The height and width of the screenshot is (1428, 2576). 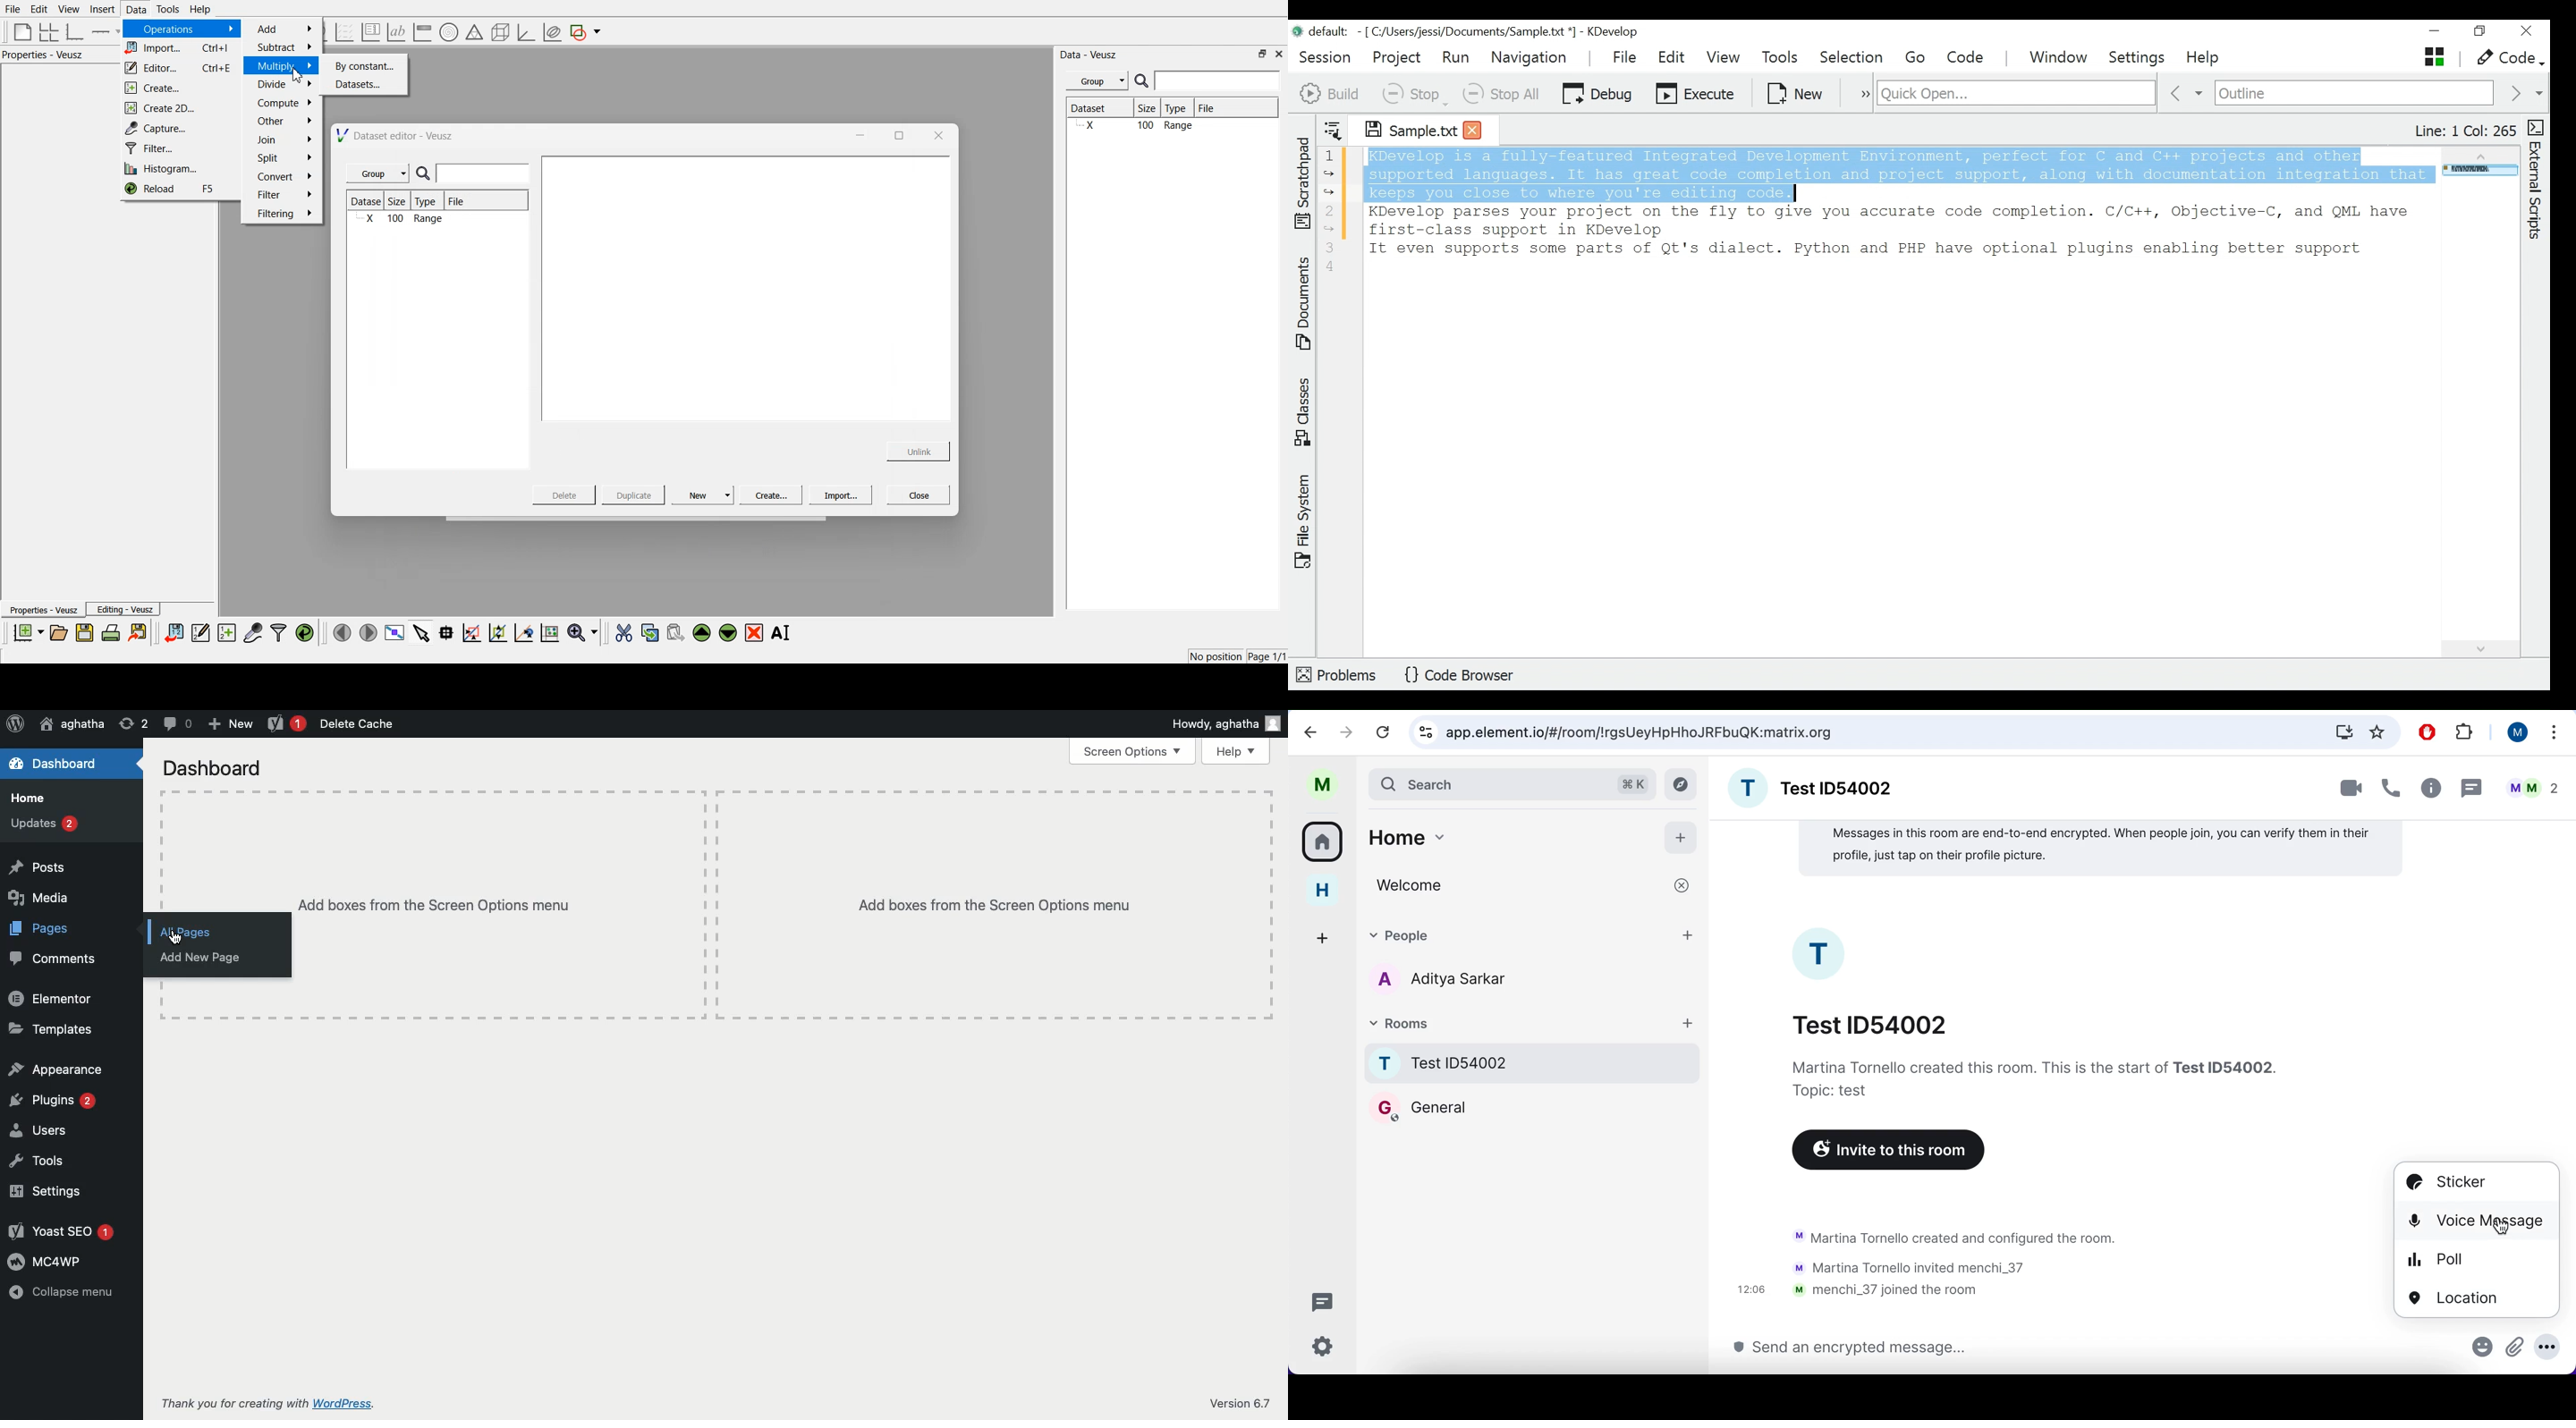 I want to click on call, so click(x=2392, y=785).